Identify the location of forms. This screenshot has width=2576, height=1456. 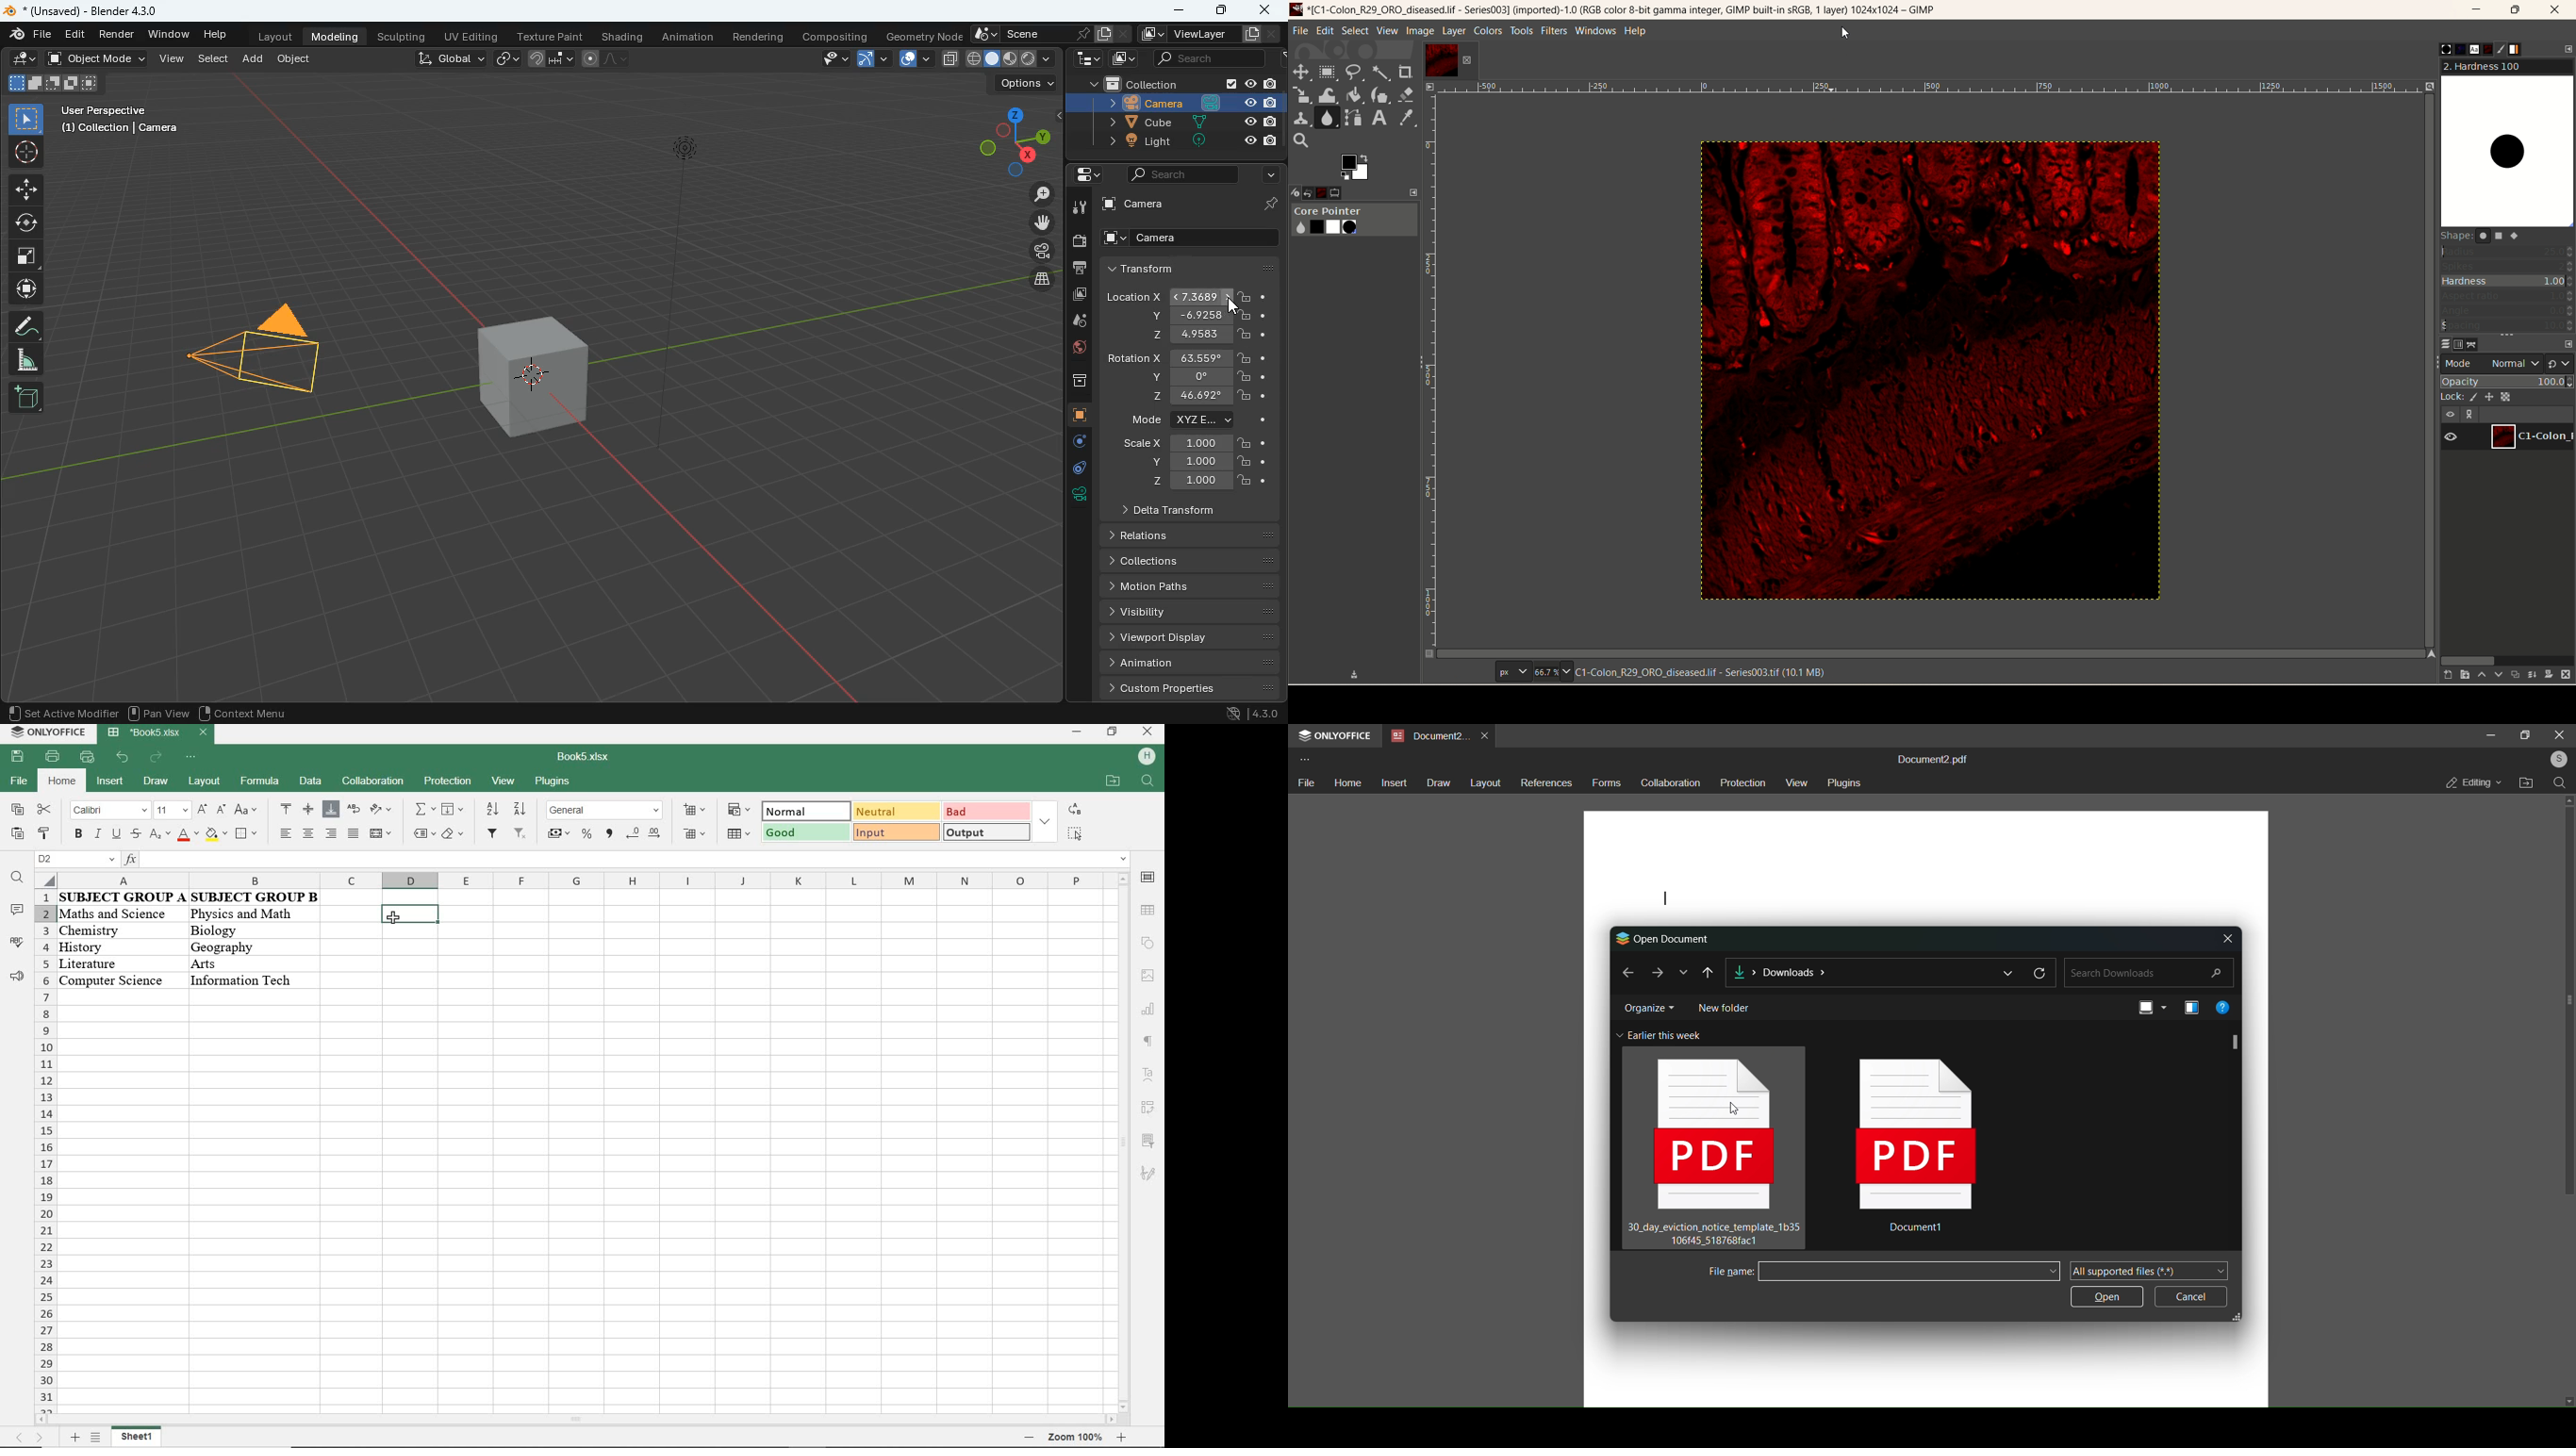
(1606, 783).